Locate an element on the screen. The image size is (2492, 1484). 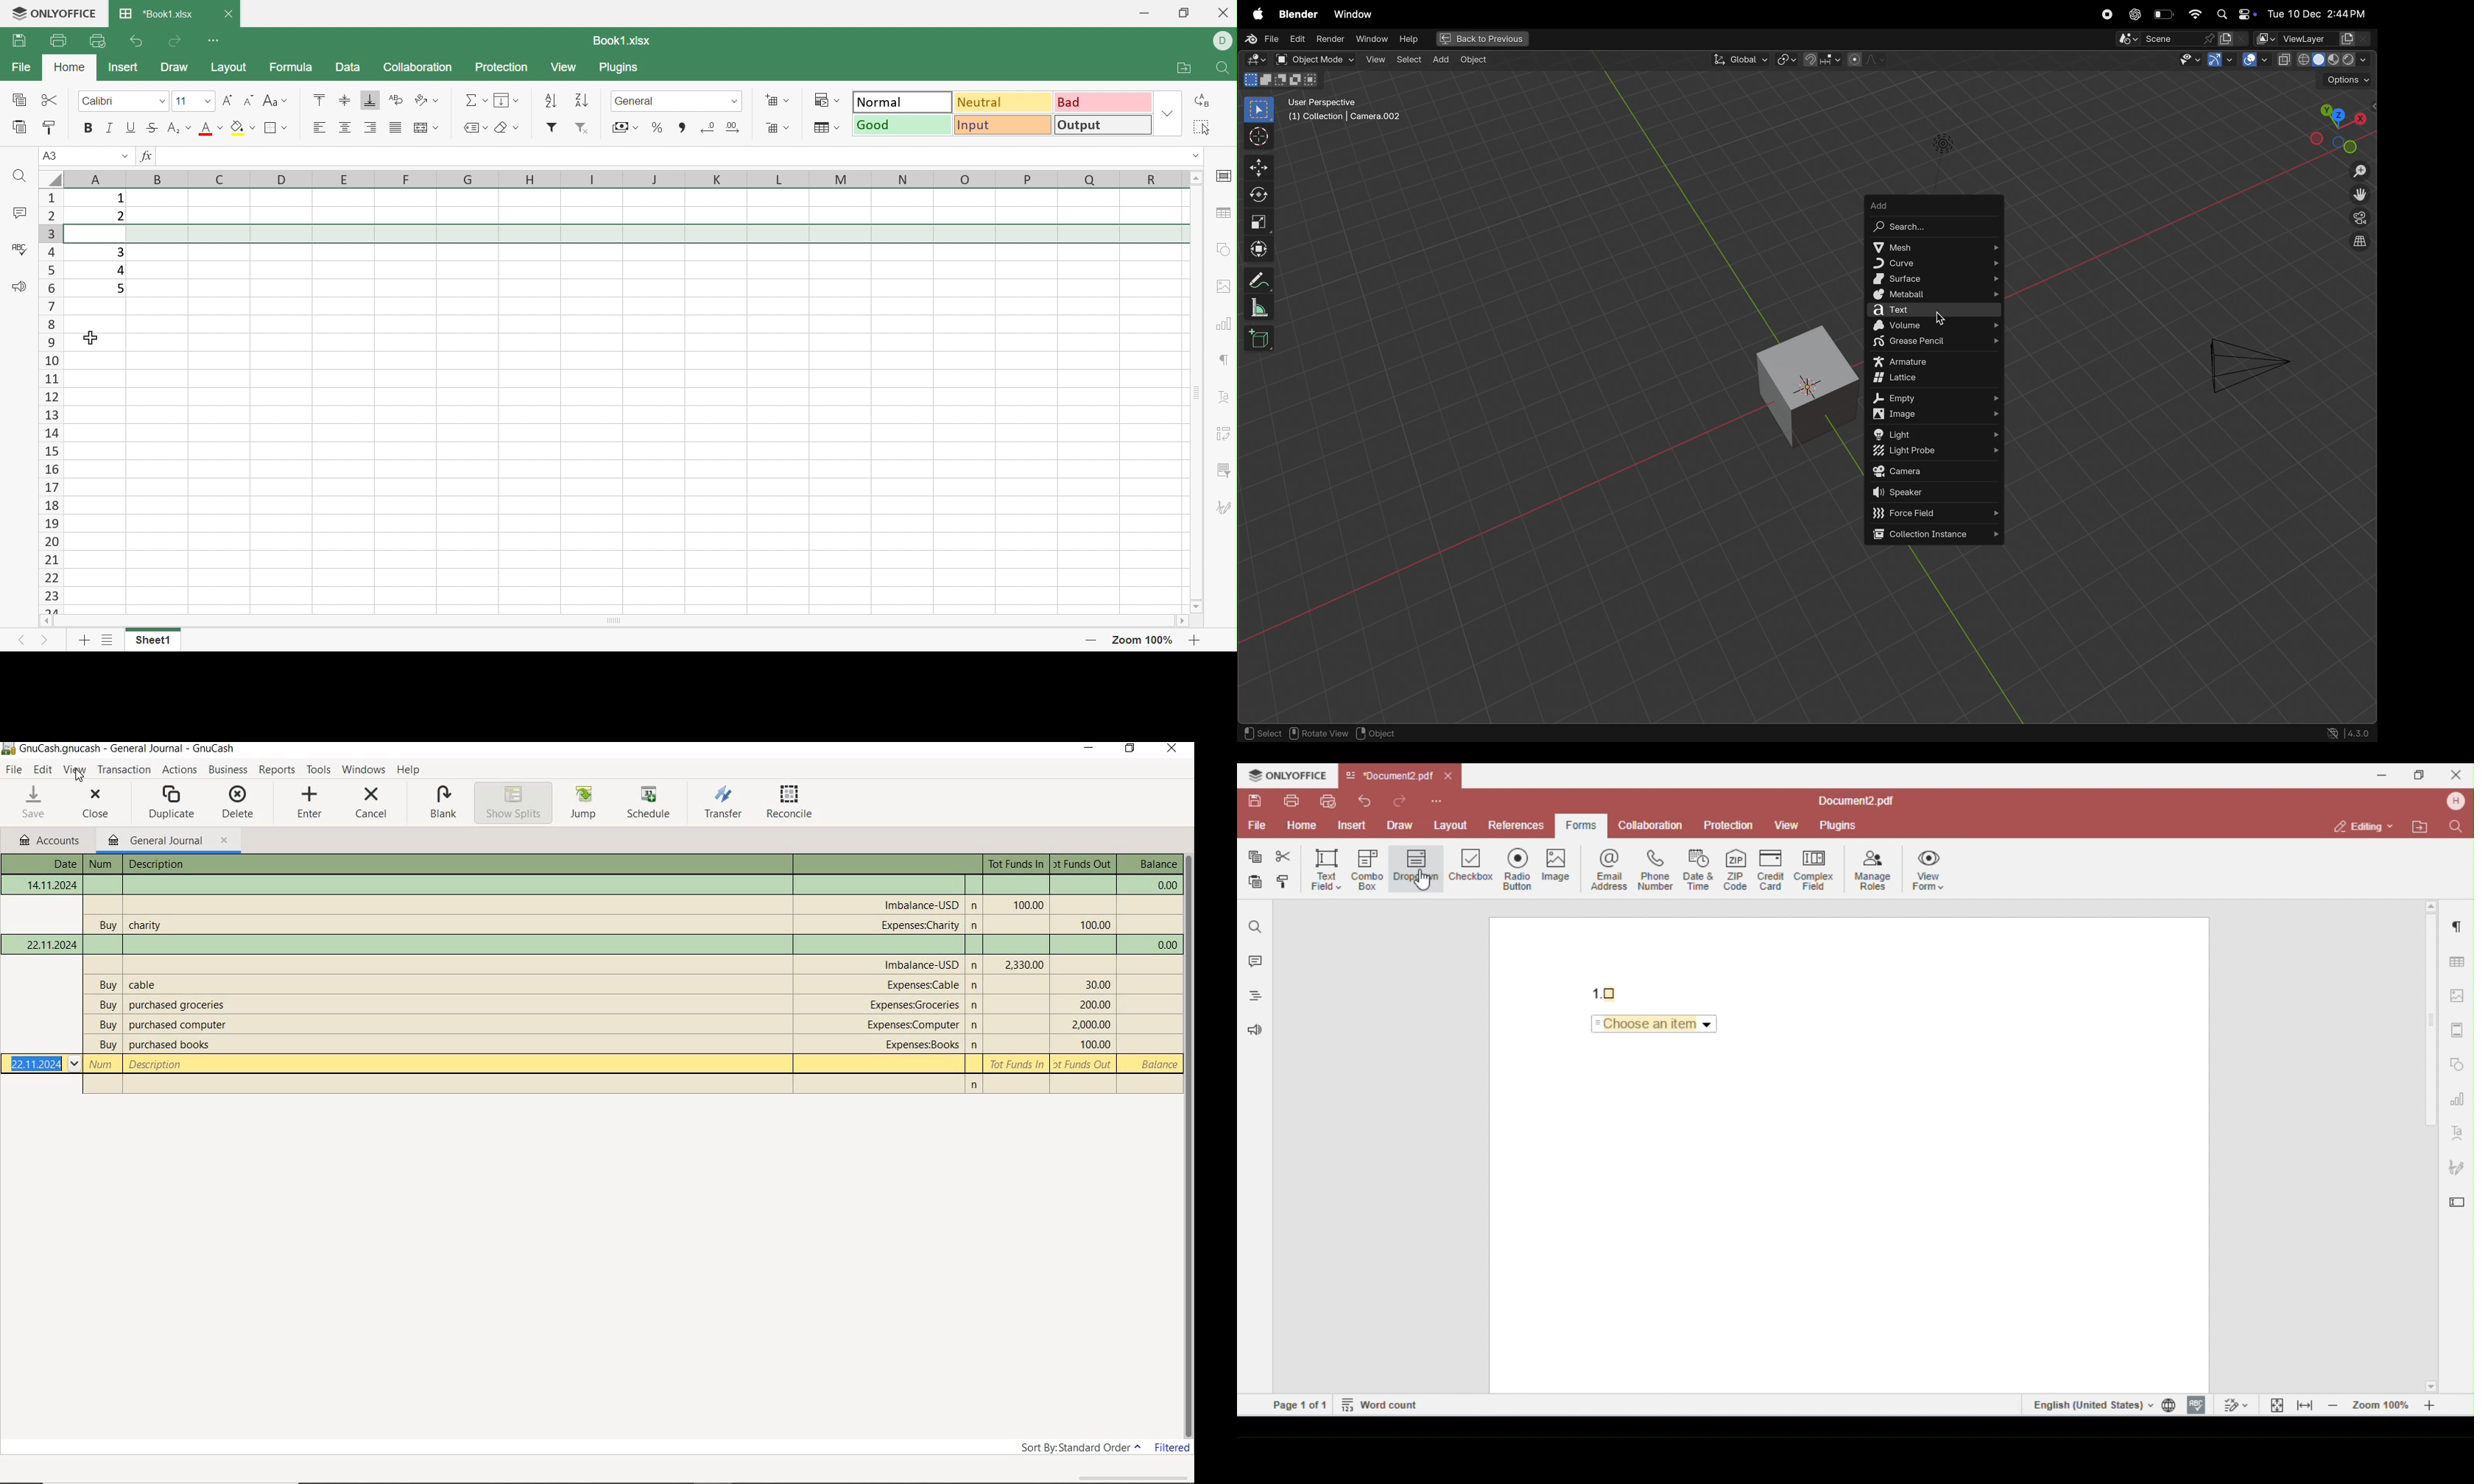
Align Right is located at coordinates (372, 125).